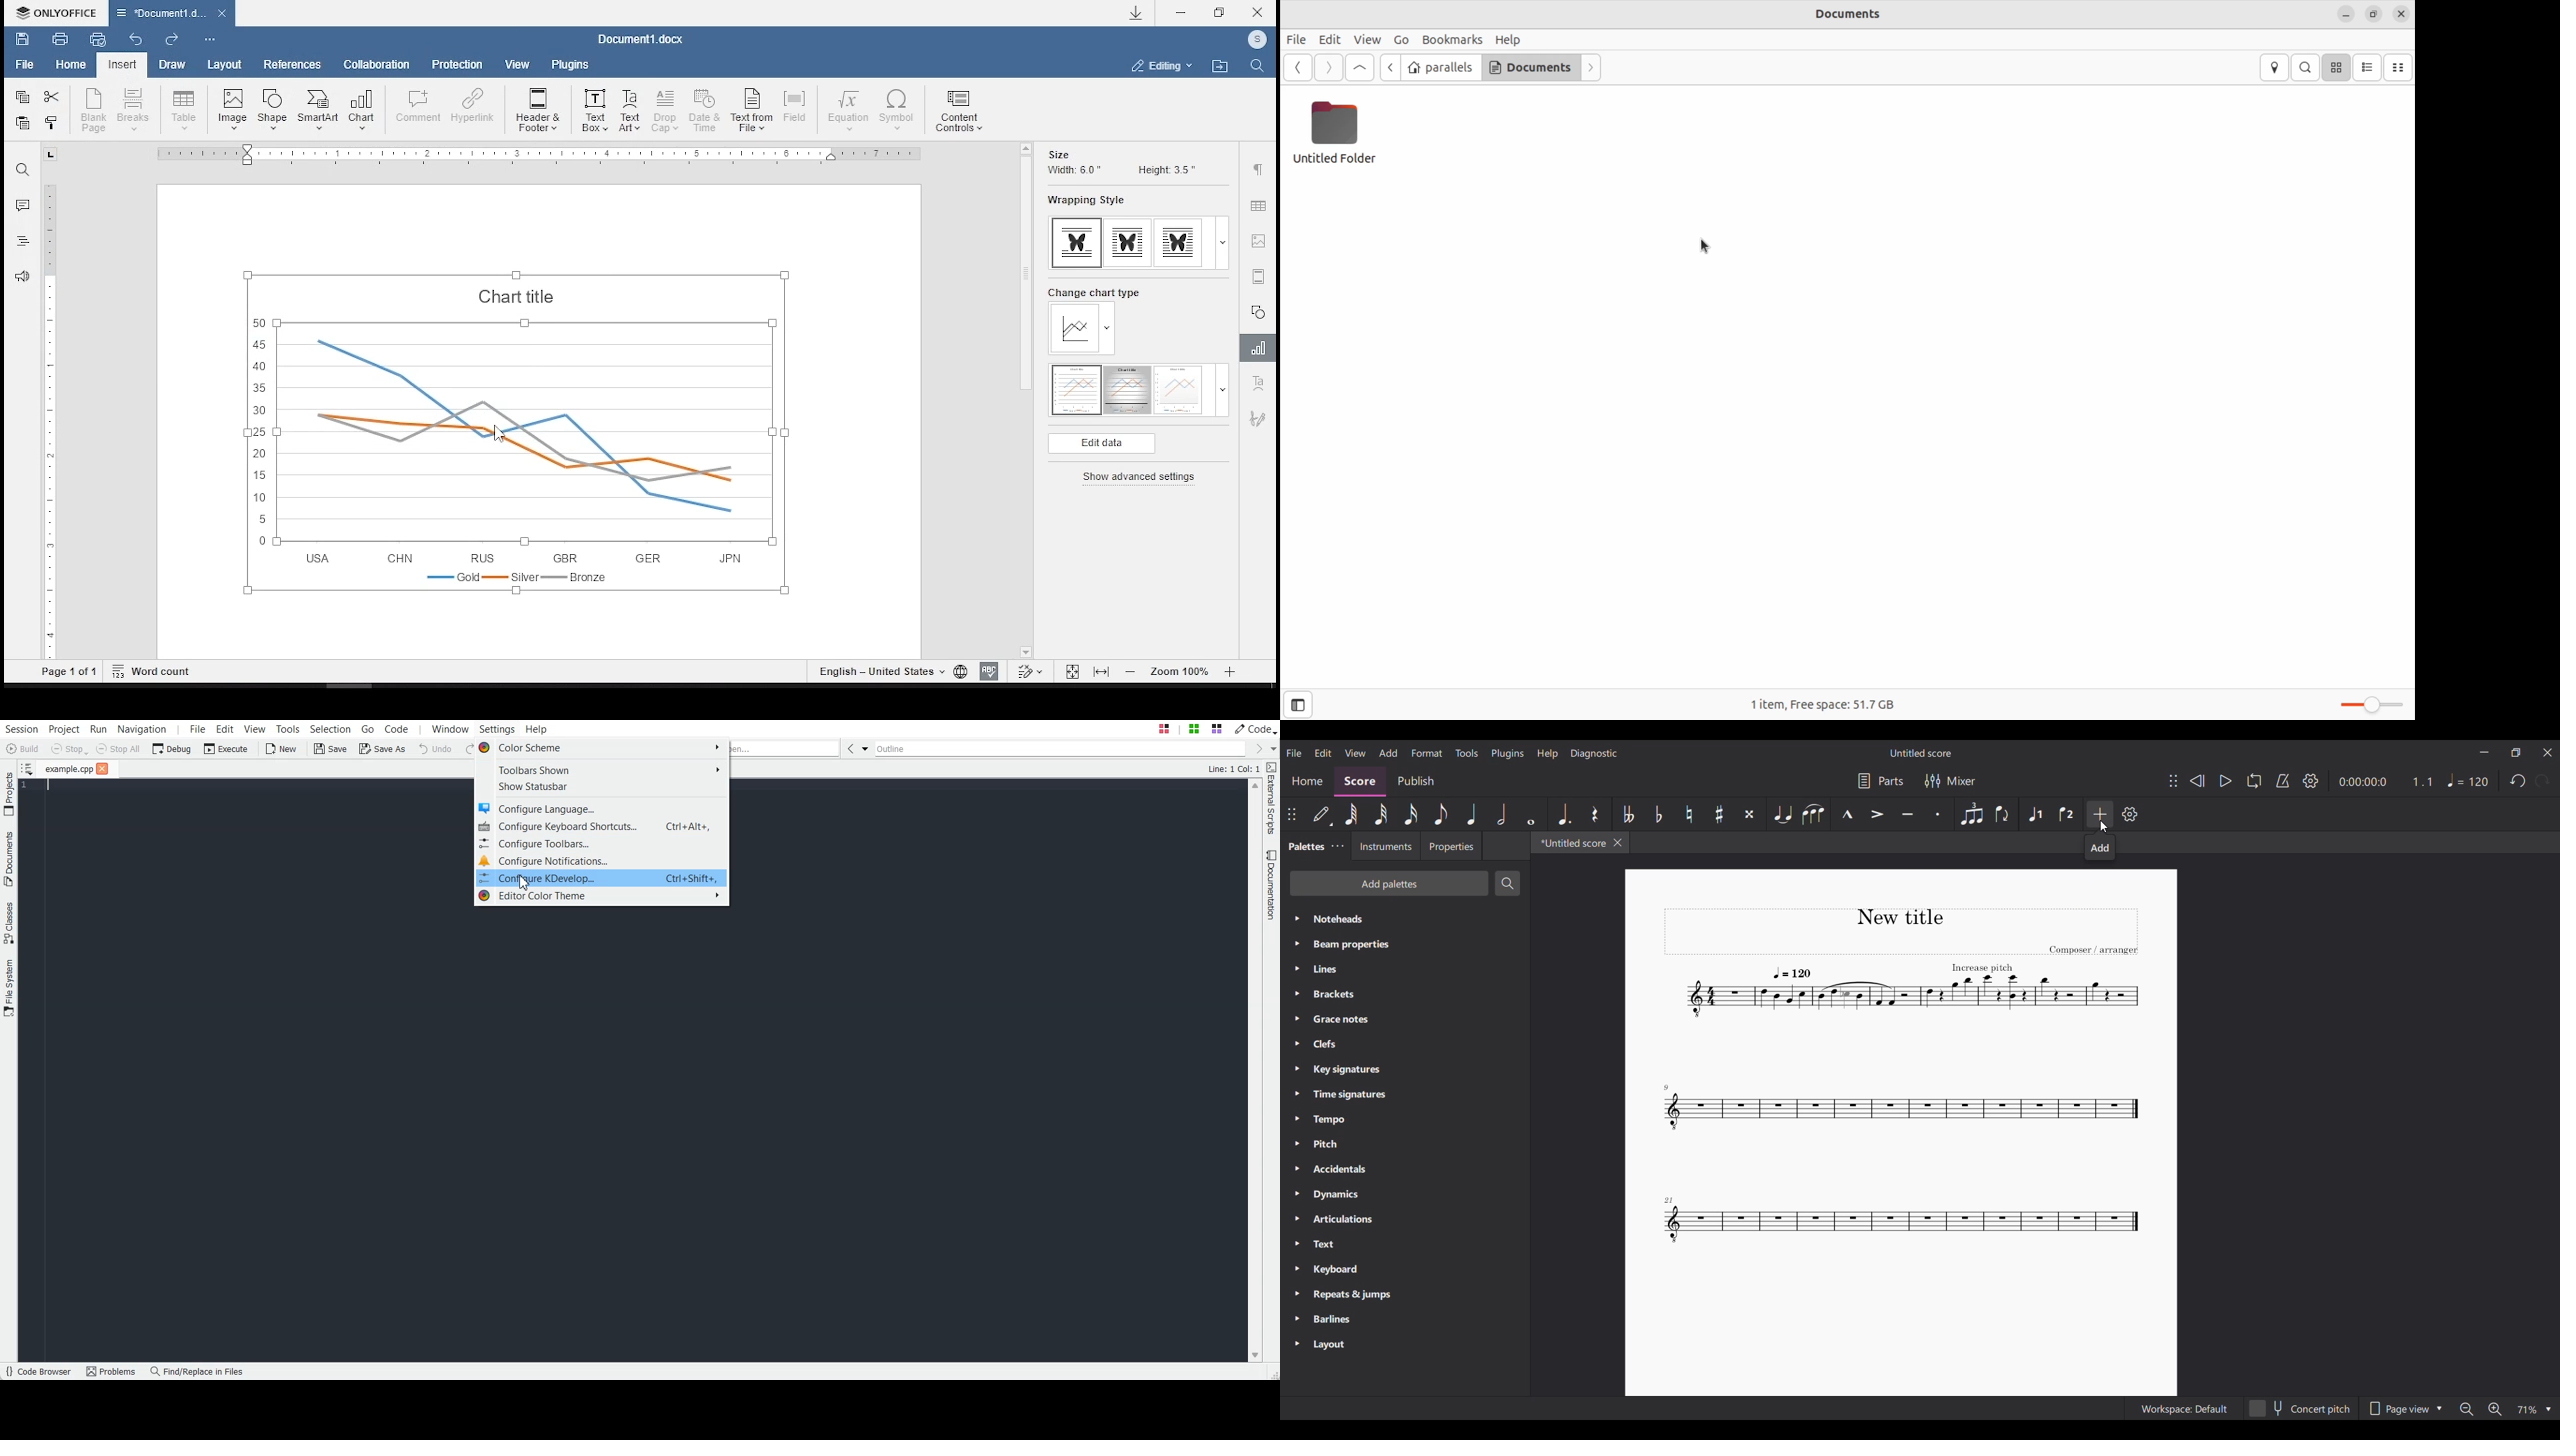  Describe the element at coordinates (1405, 919) in the screenshot. I see `Noteheads` at that location.